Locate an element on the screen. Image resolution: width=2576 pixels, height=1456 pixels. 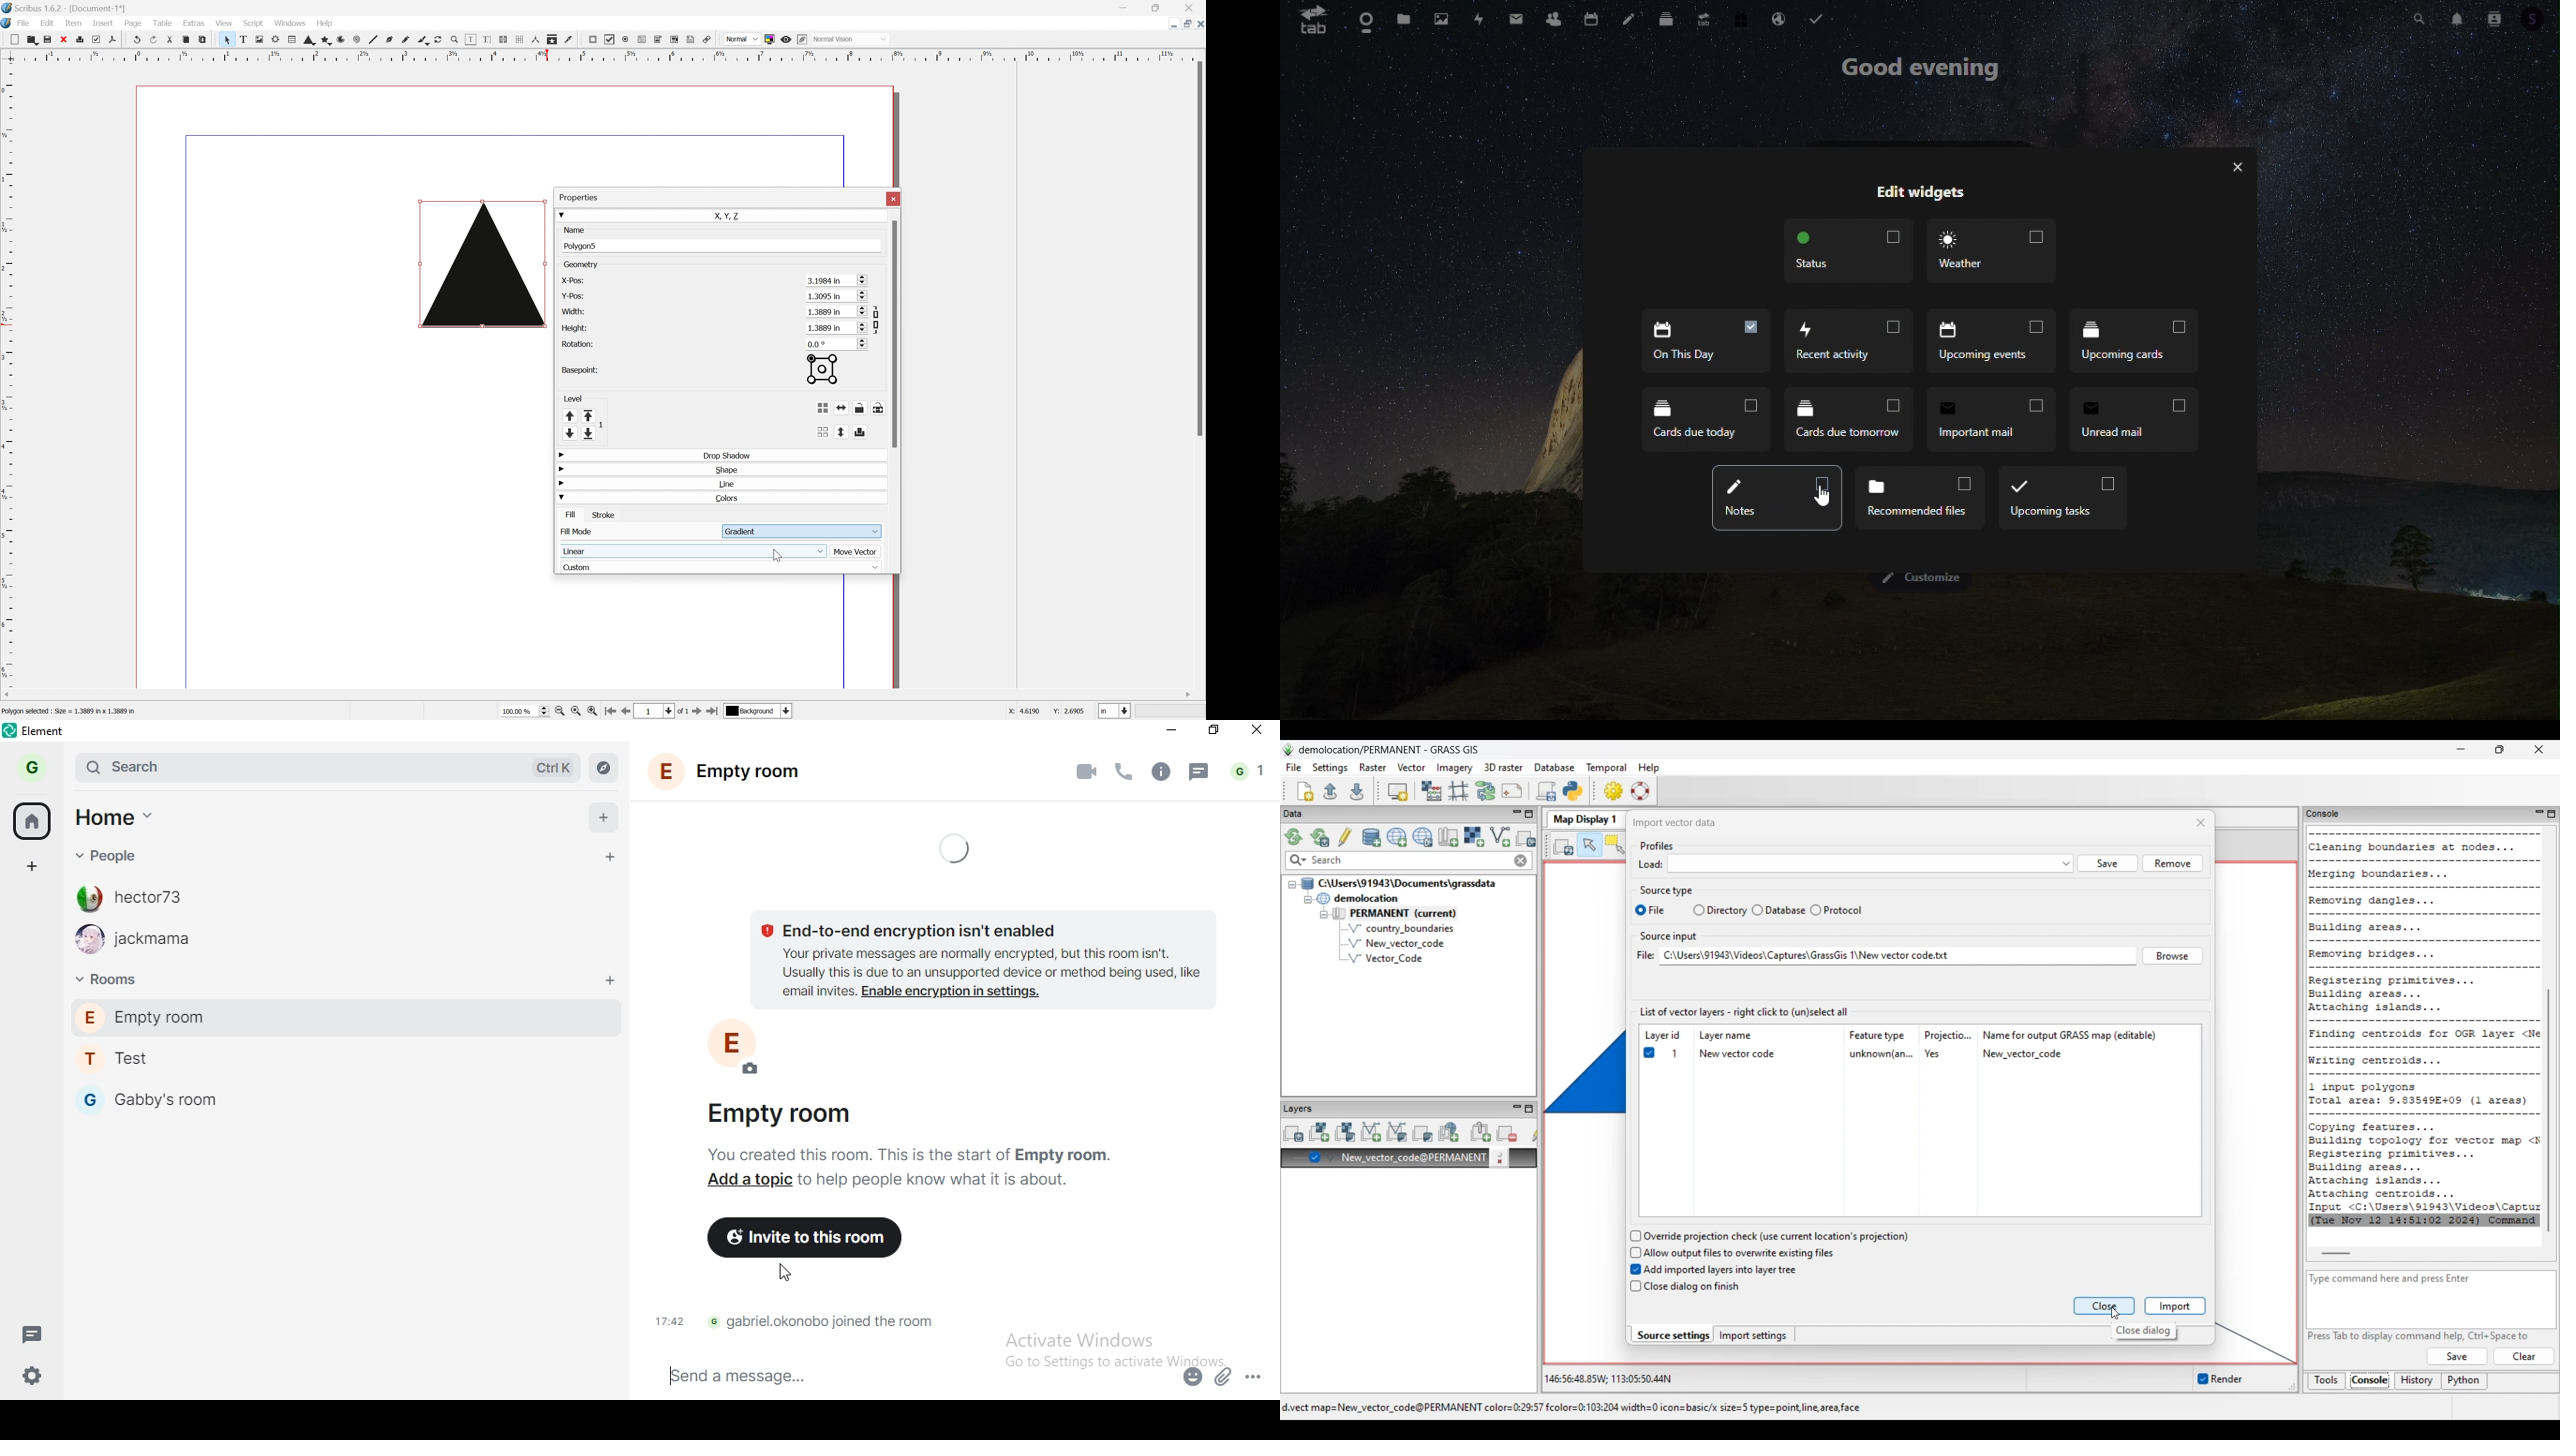
Line is located at coordinates (731, 483).